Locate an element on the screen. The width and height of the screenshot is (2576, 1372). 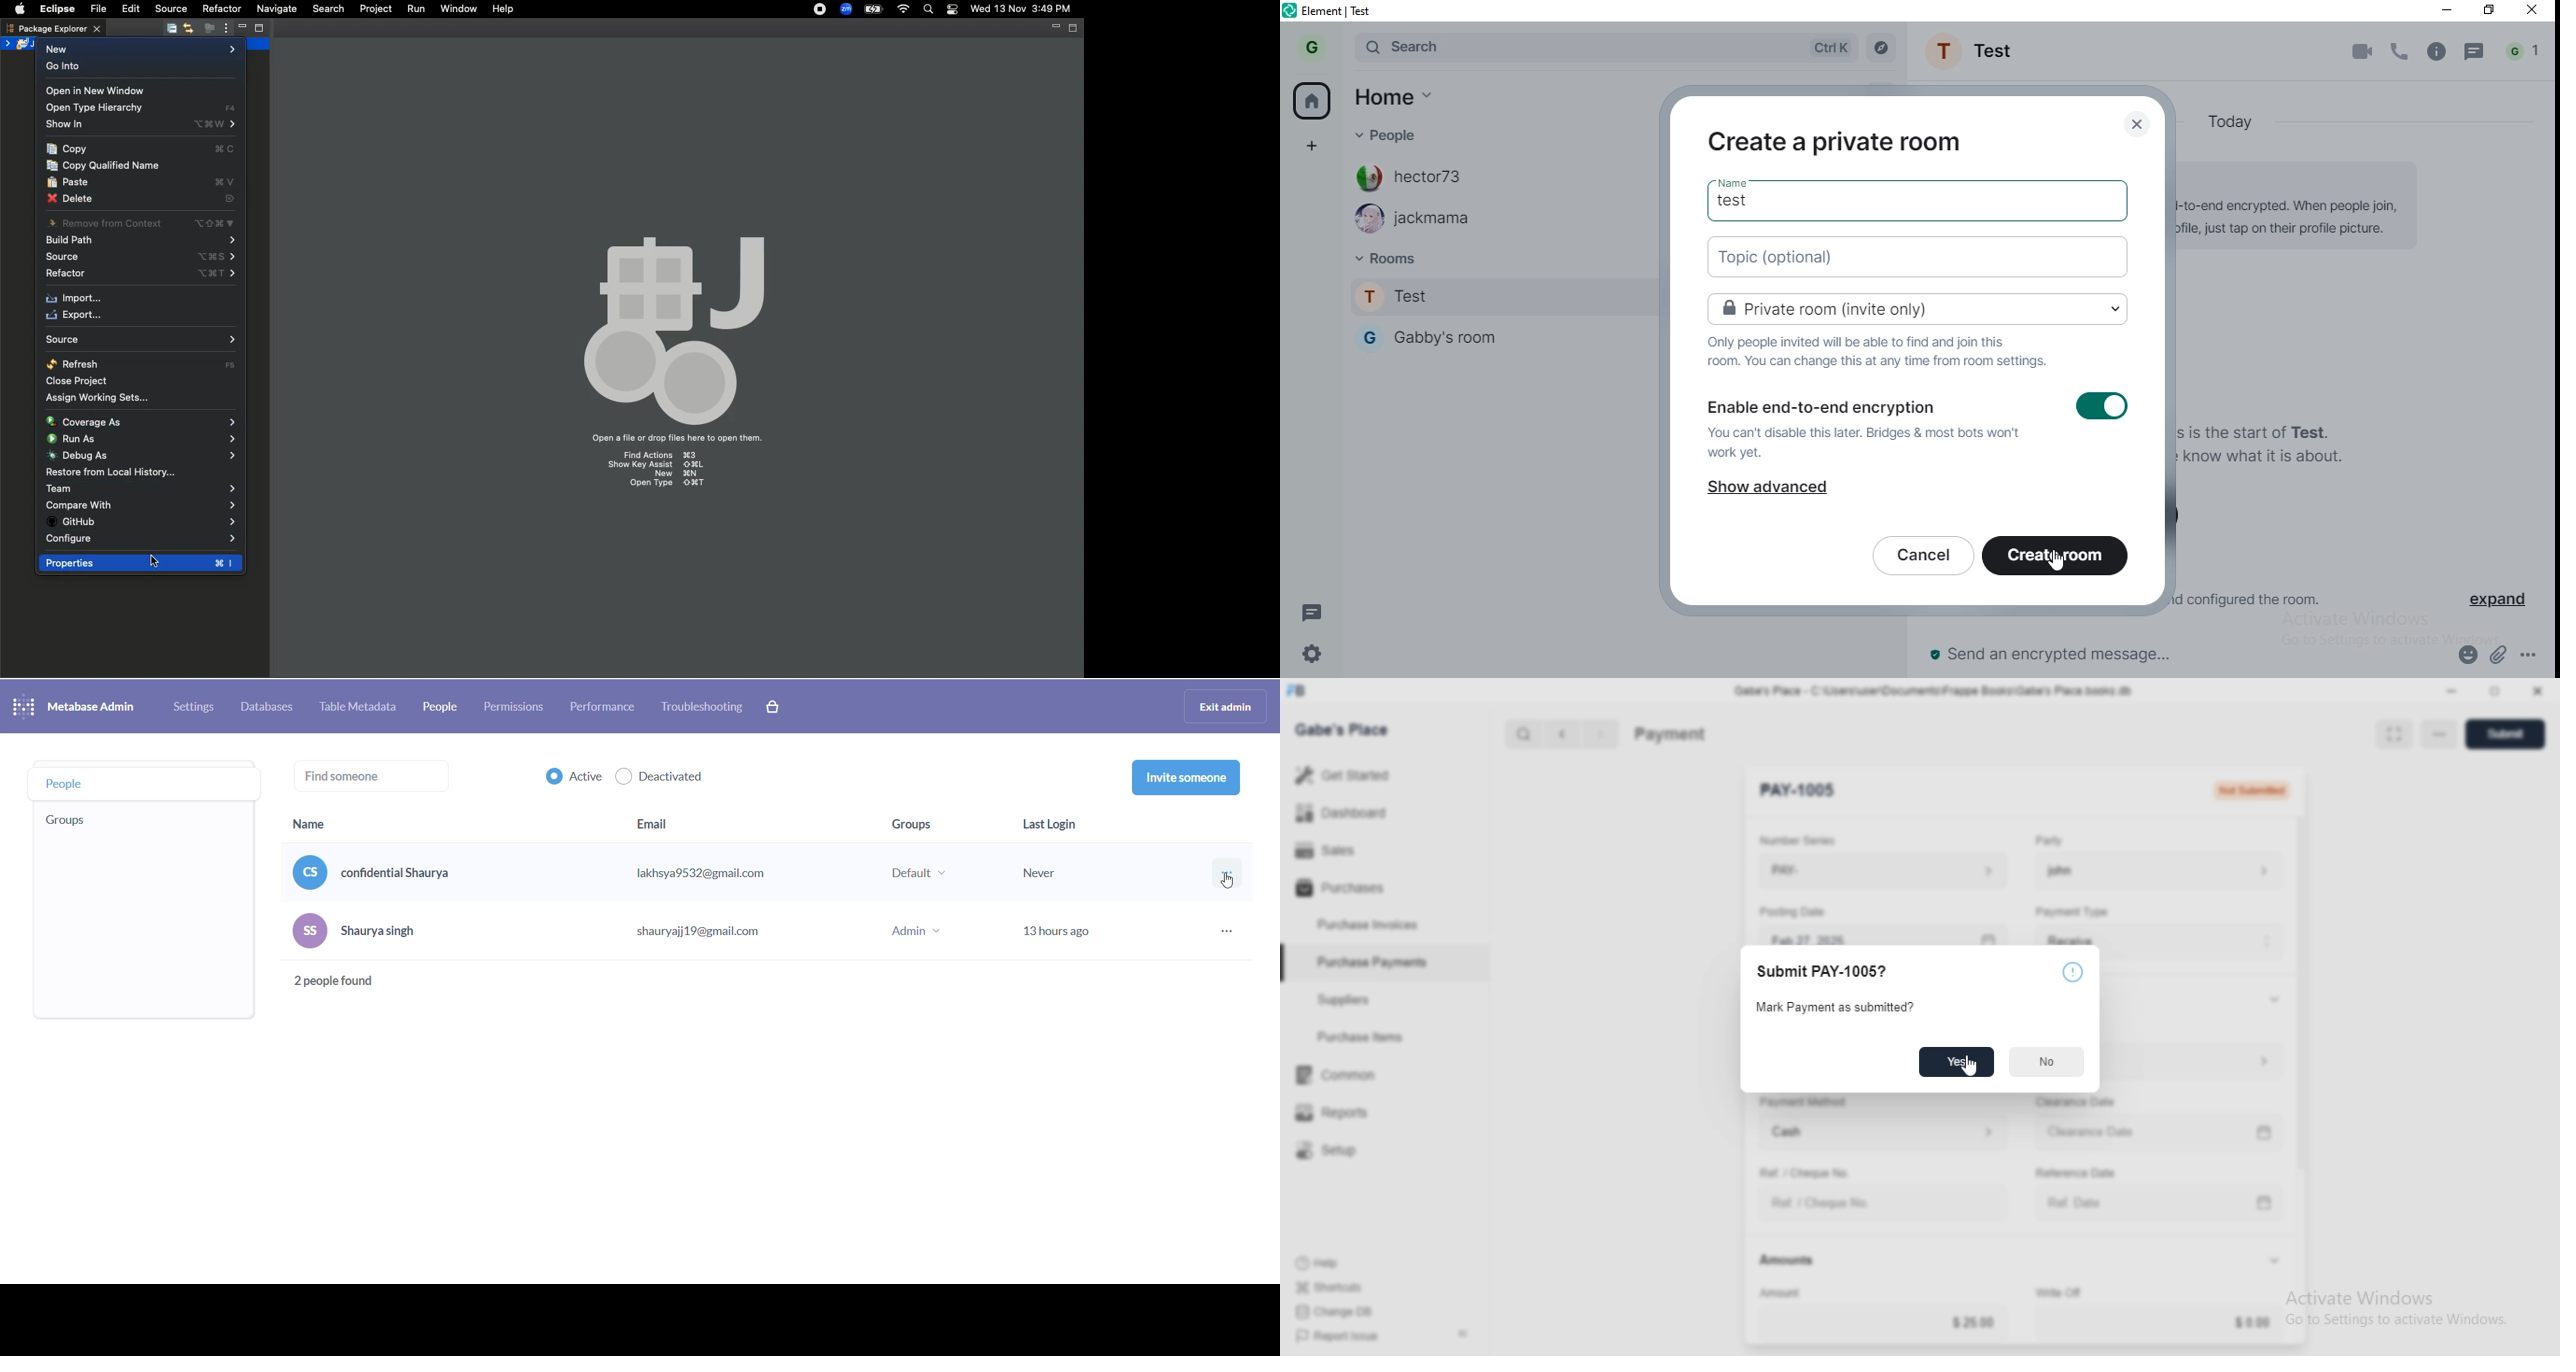
home is located at coordinates (1393, 96).